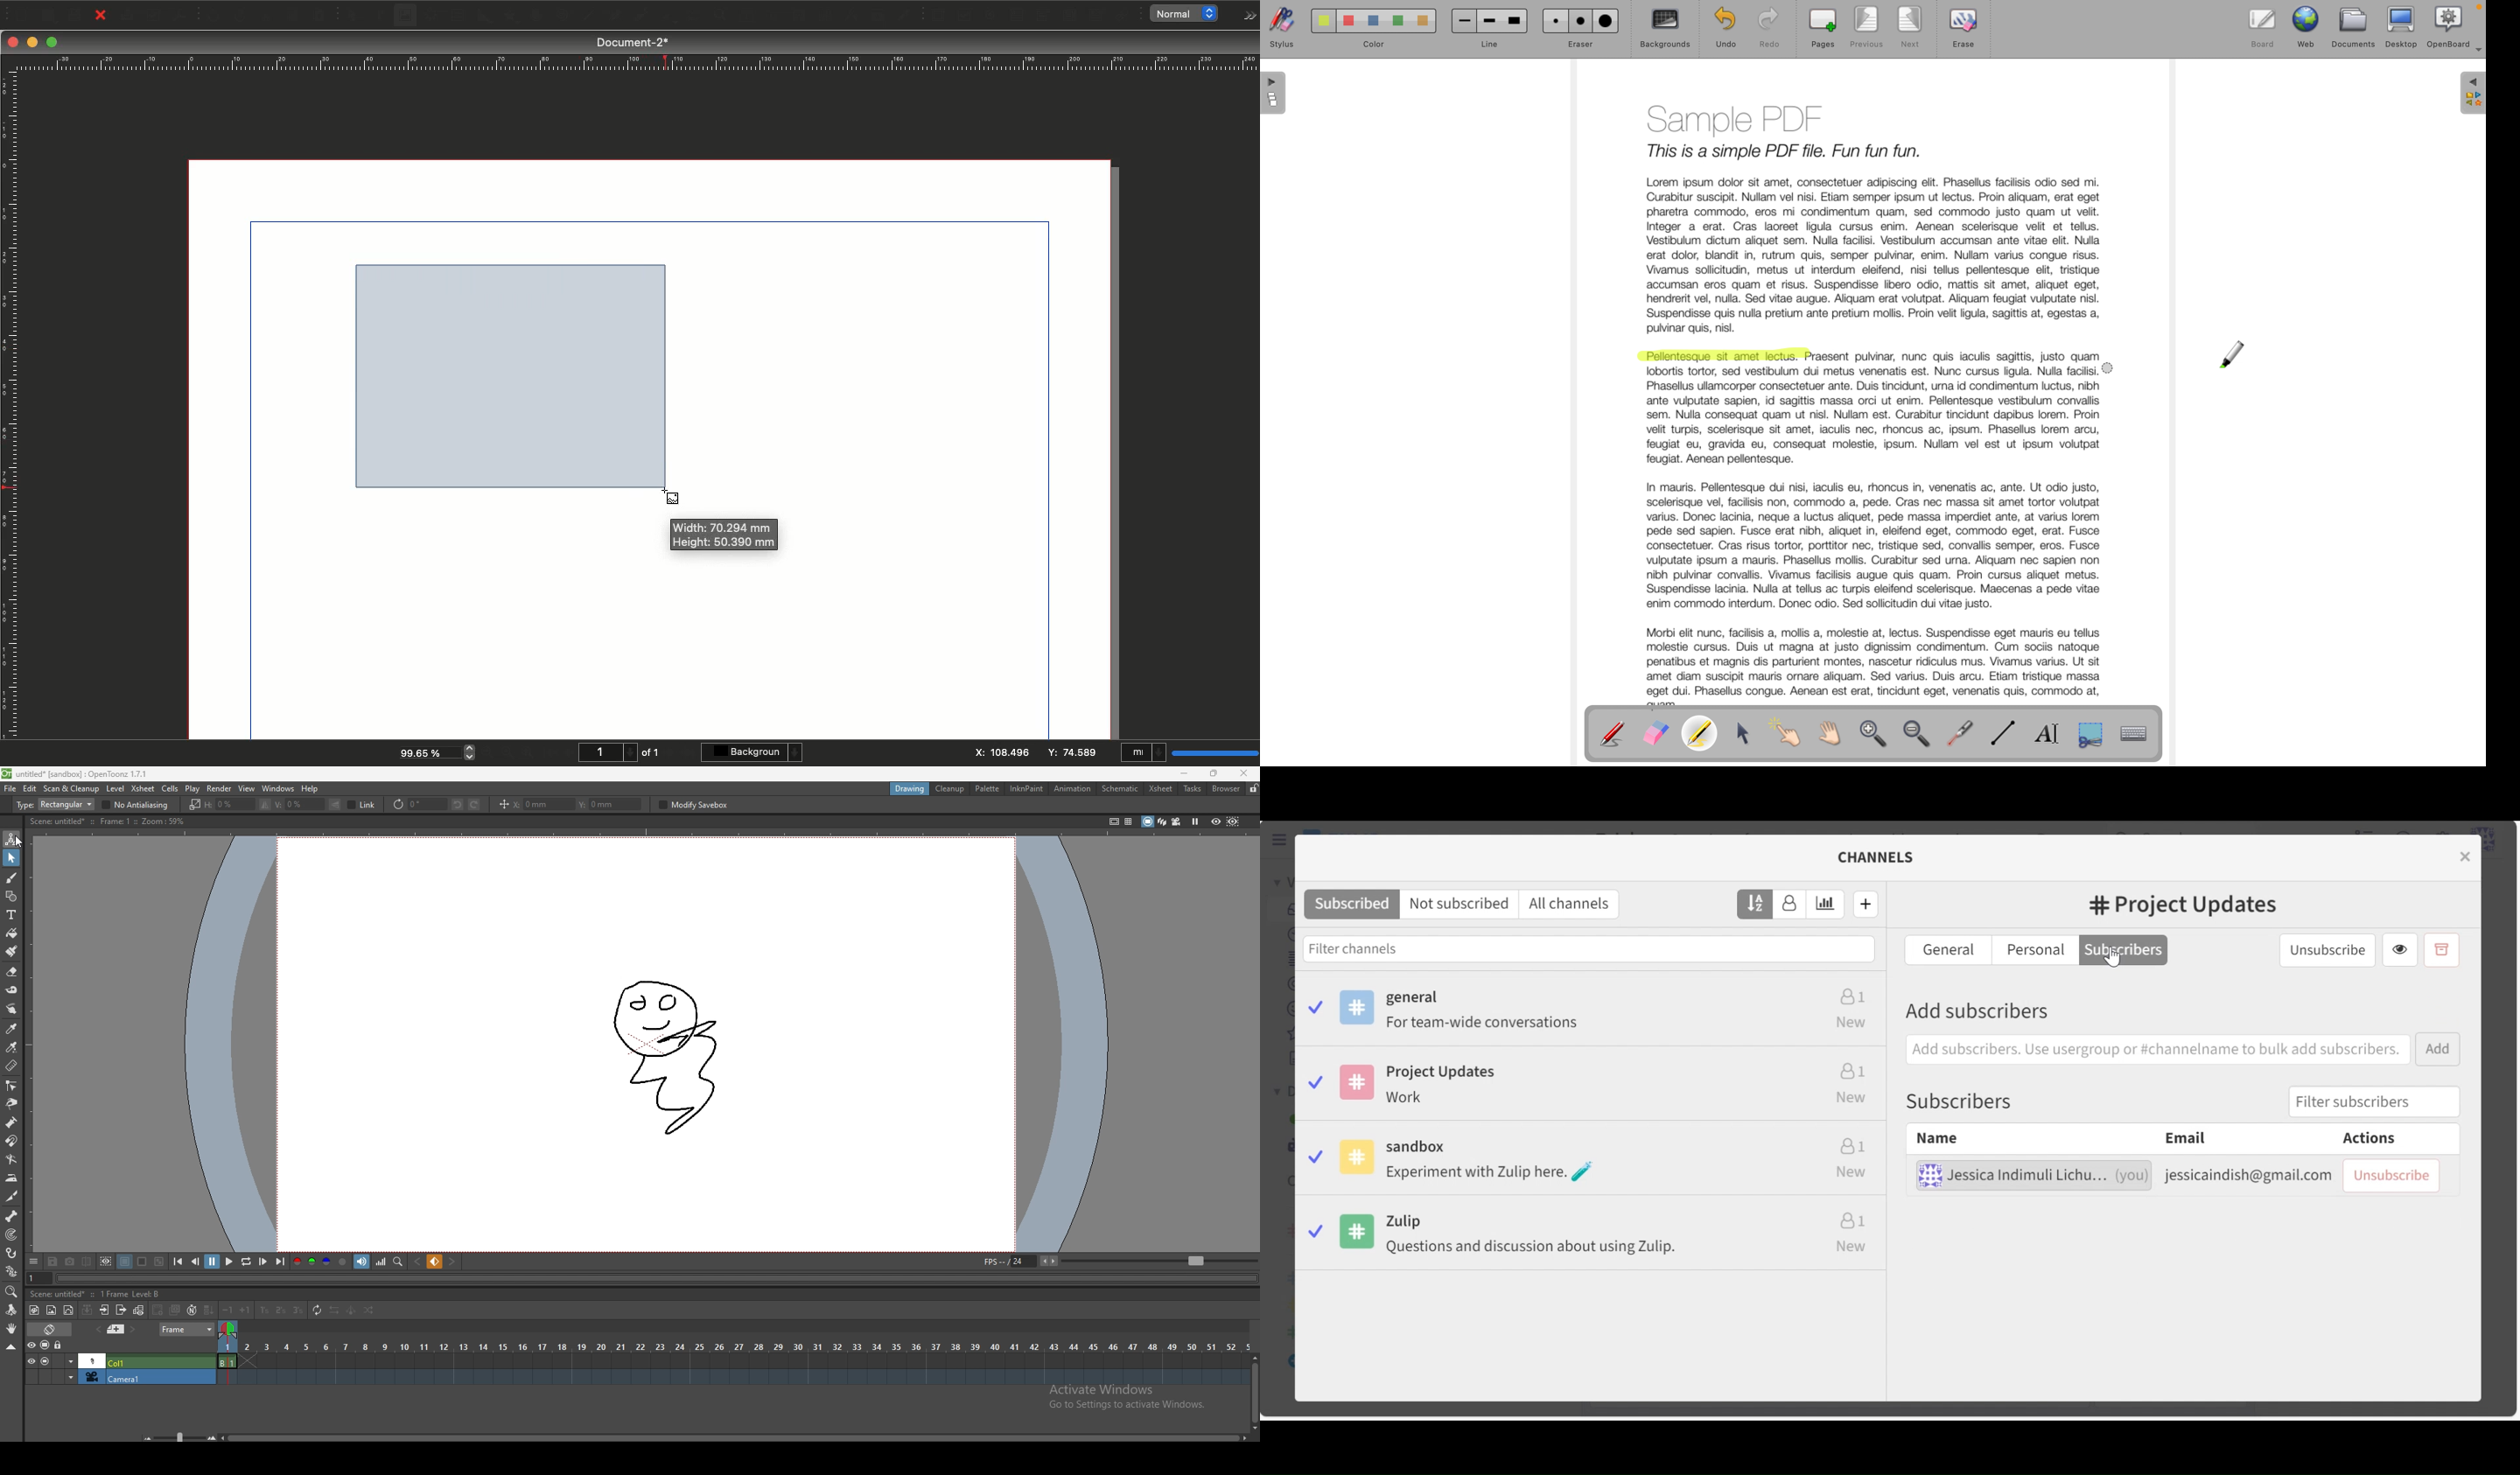 This screenshot has height=1484, width=2520. What do you see at coordinates (1723, 358) in the screenshot?
I see `highlighted text` at bounding box center [1723, 358].